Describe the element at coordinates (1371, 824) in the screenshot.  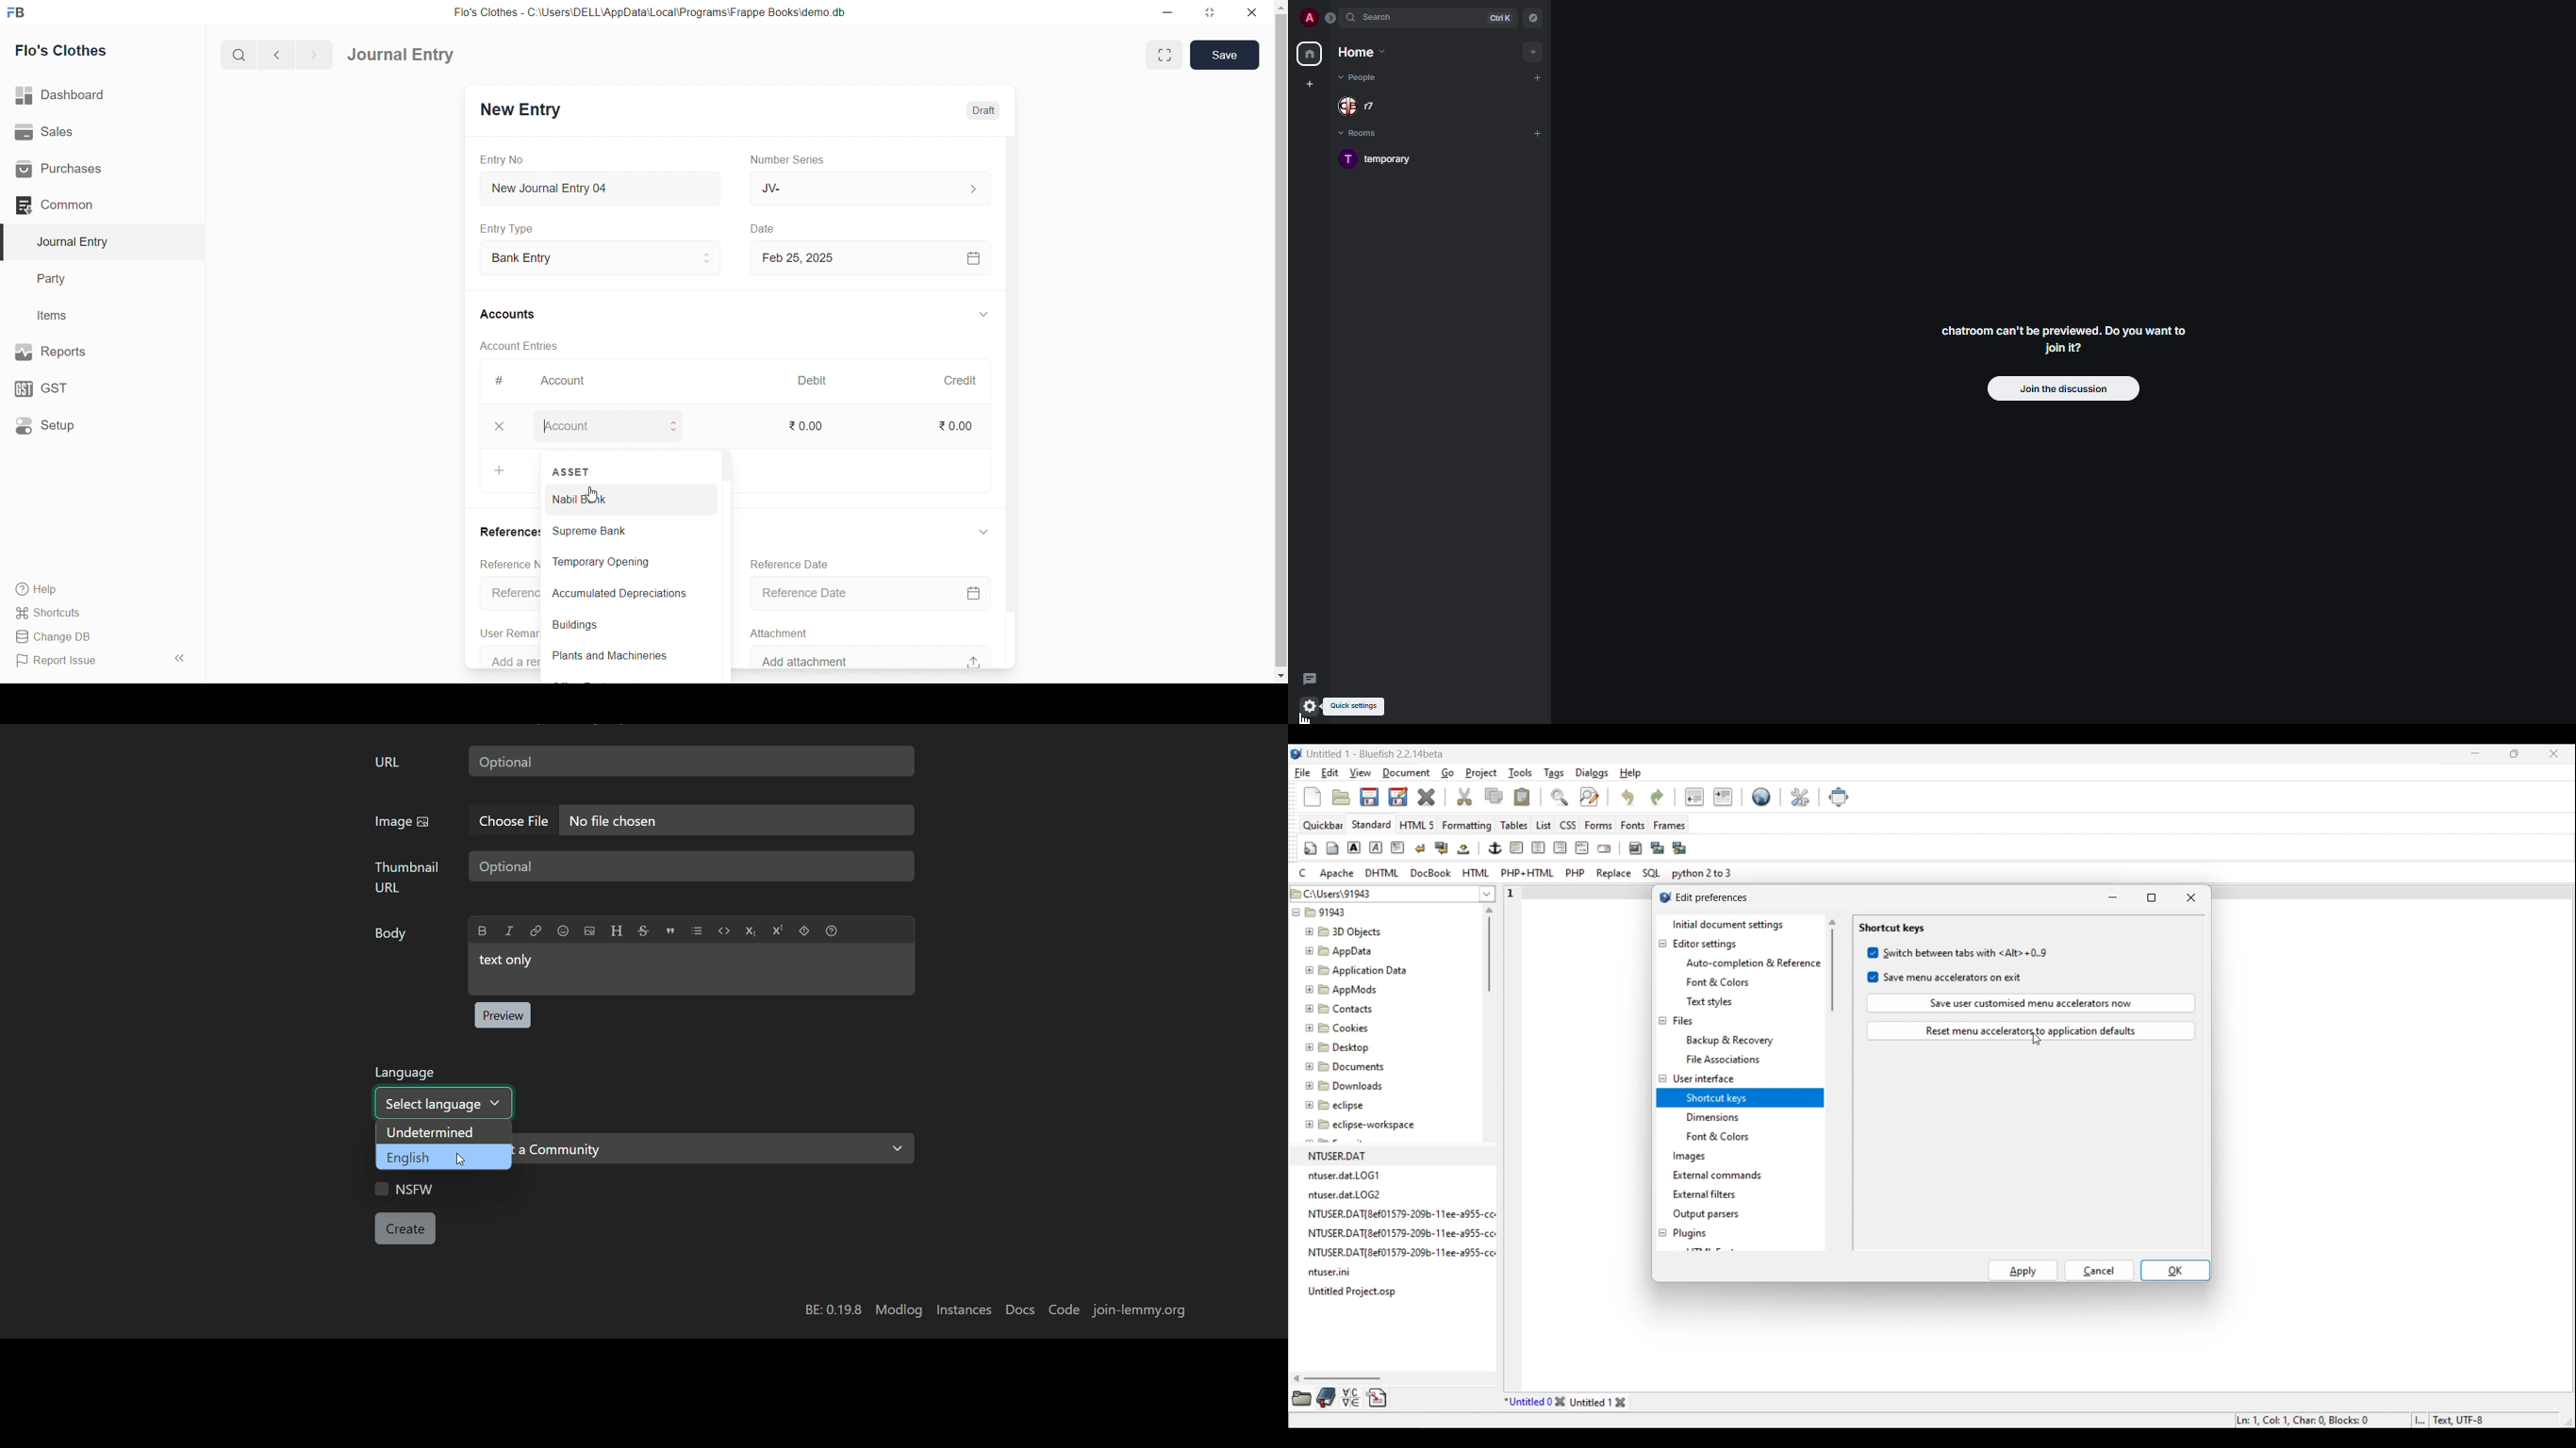
I see `Standard` at that location.